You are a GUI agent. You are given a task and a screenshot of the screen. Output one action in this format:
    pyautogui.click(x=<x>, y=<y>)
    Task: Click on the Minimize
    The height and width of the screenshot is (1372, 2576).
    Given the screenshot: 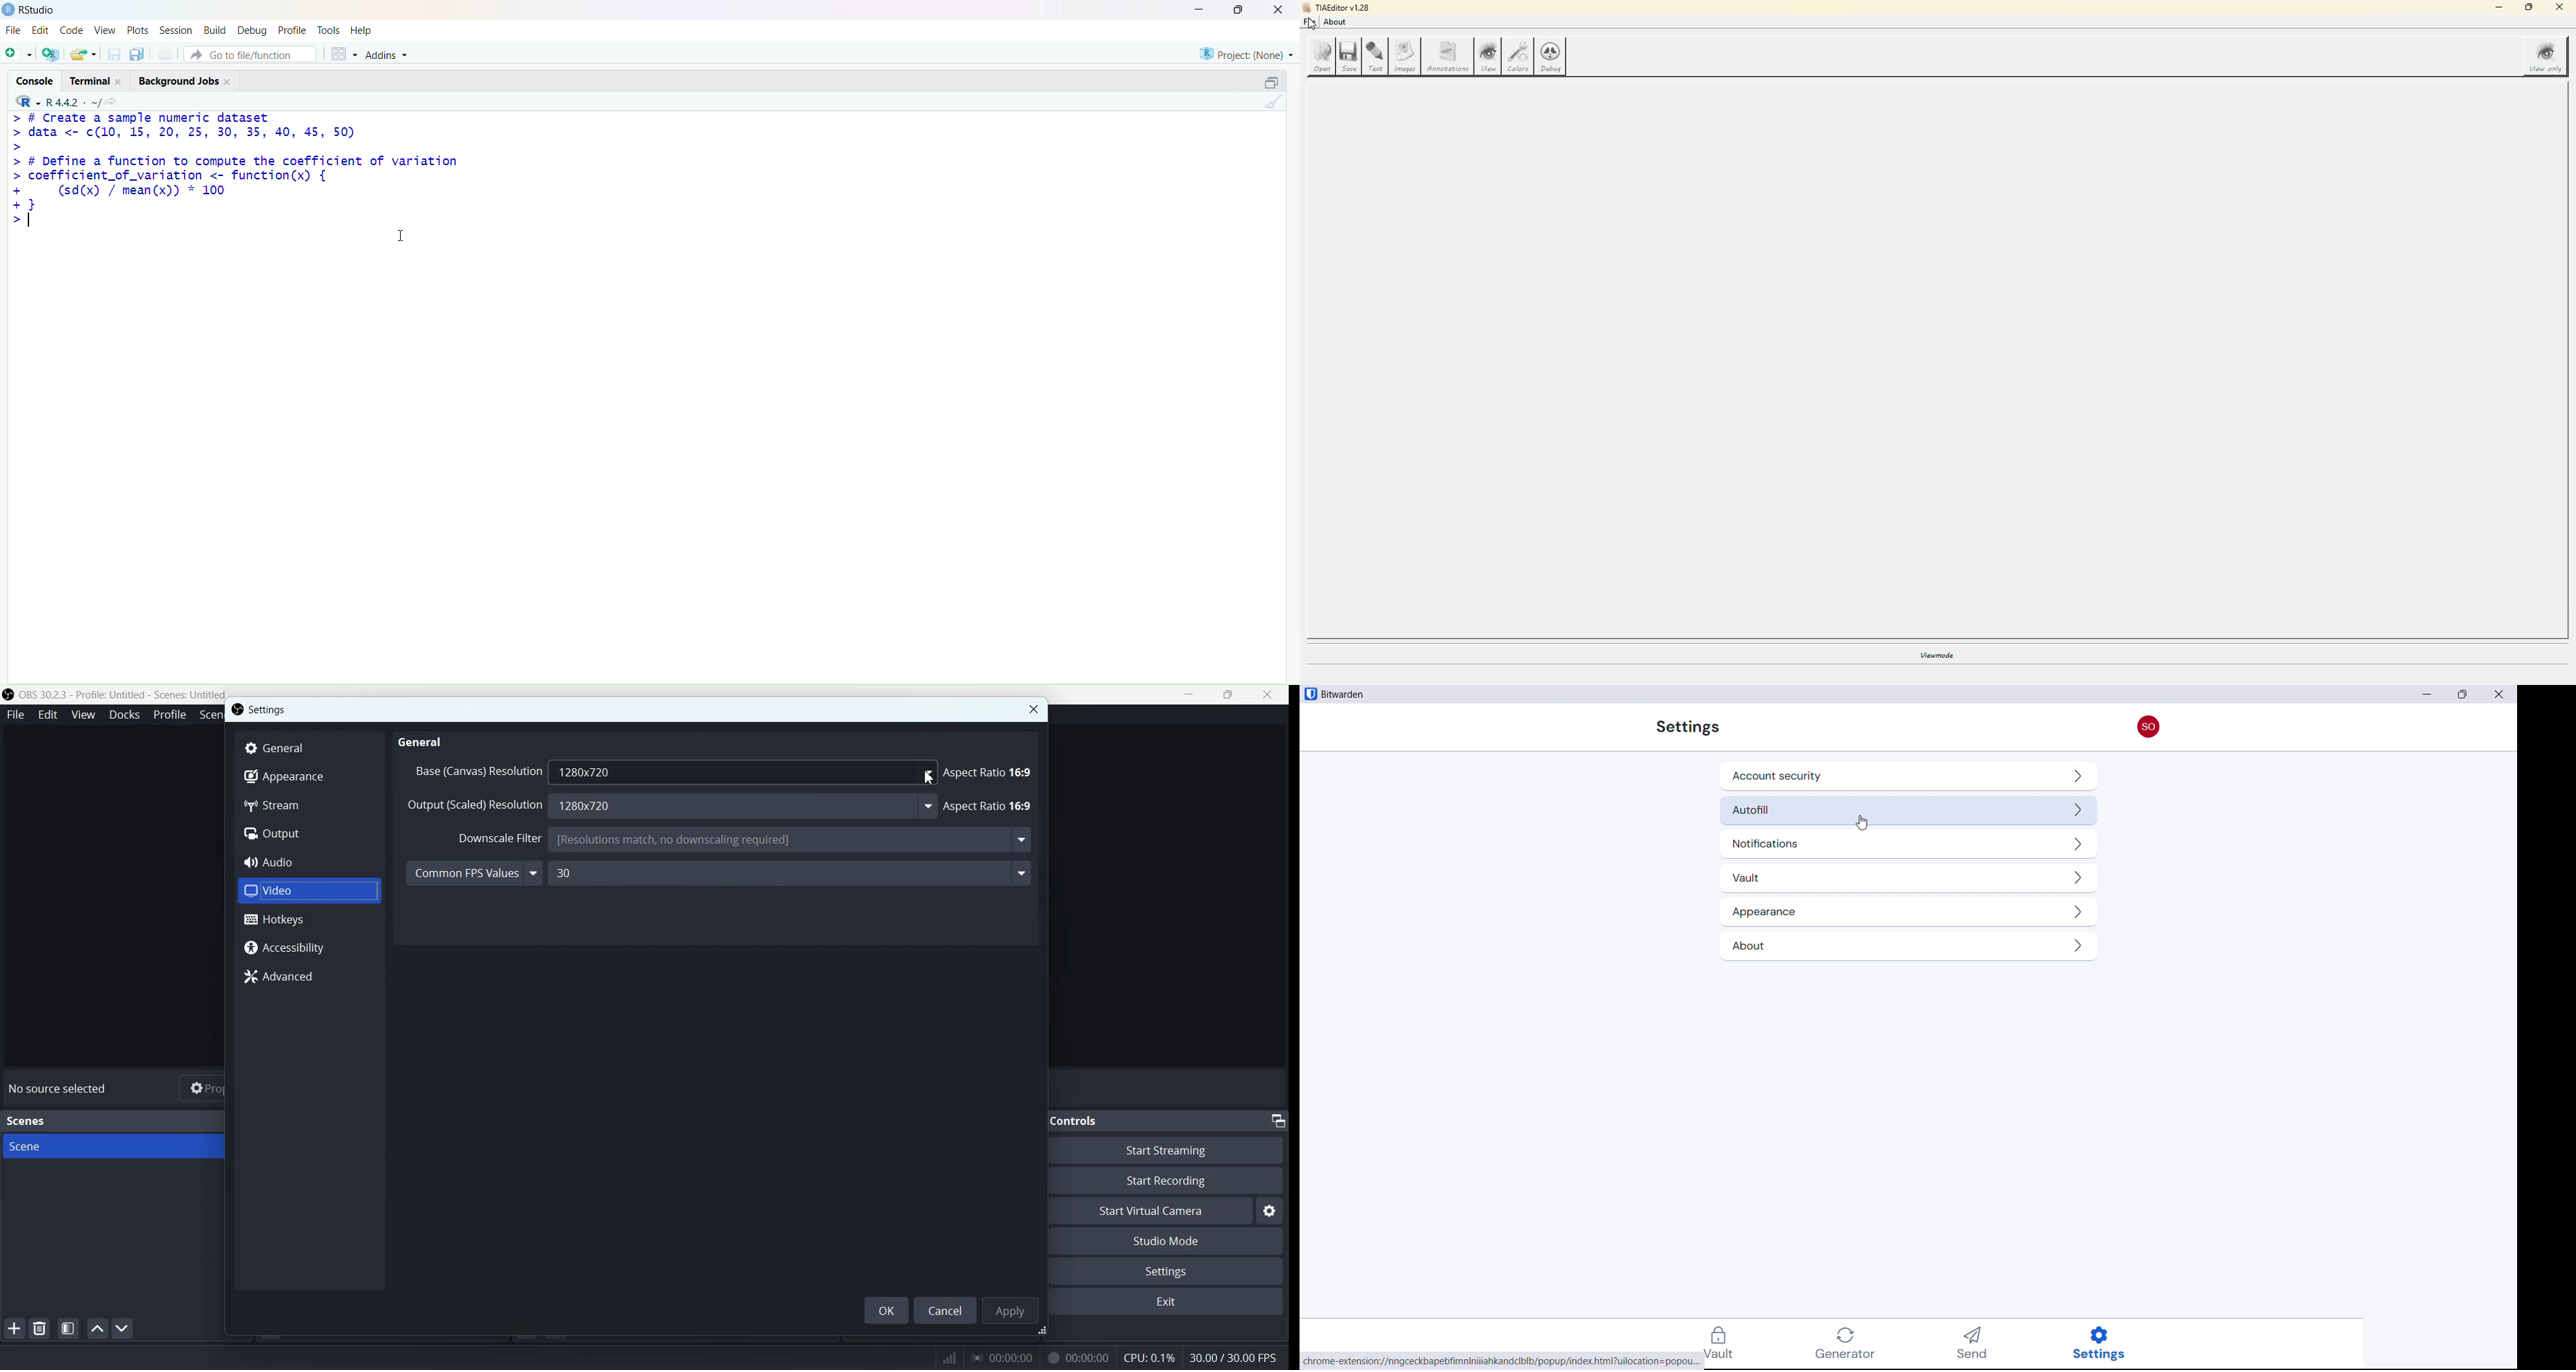 What is the action you would take?
    pyautogui.click(x=1189, y=694)
    